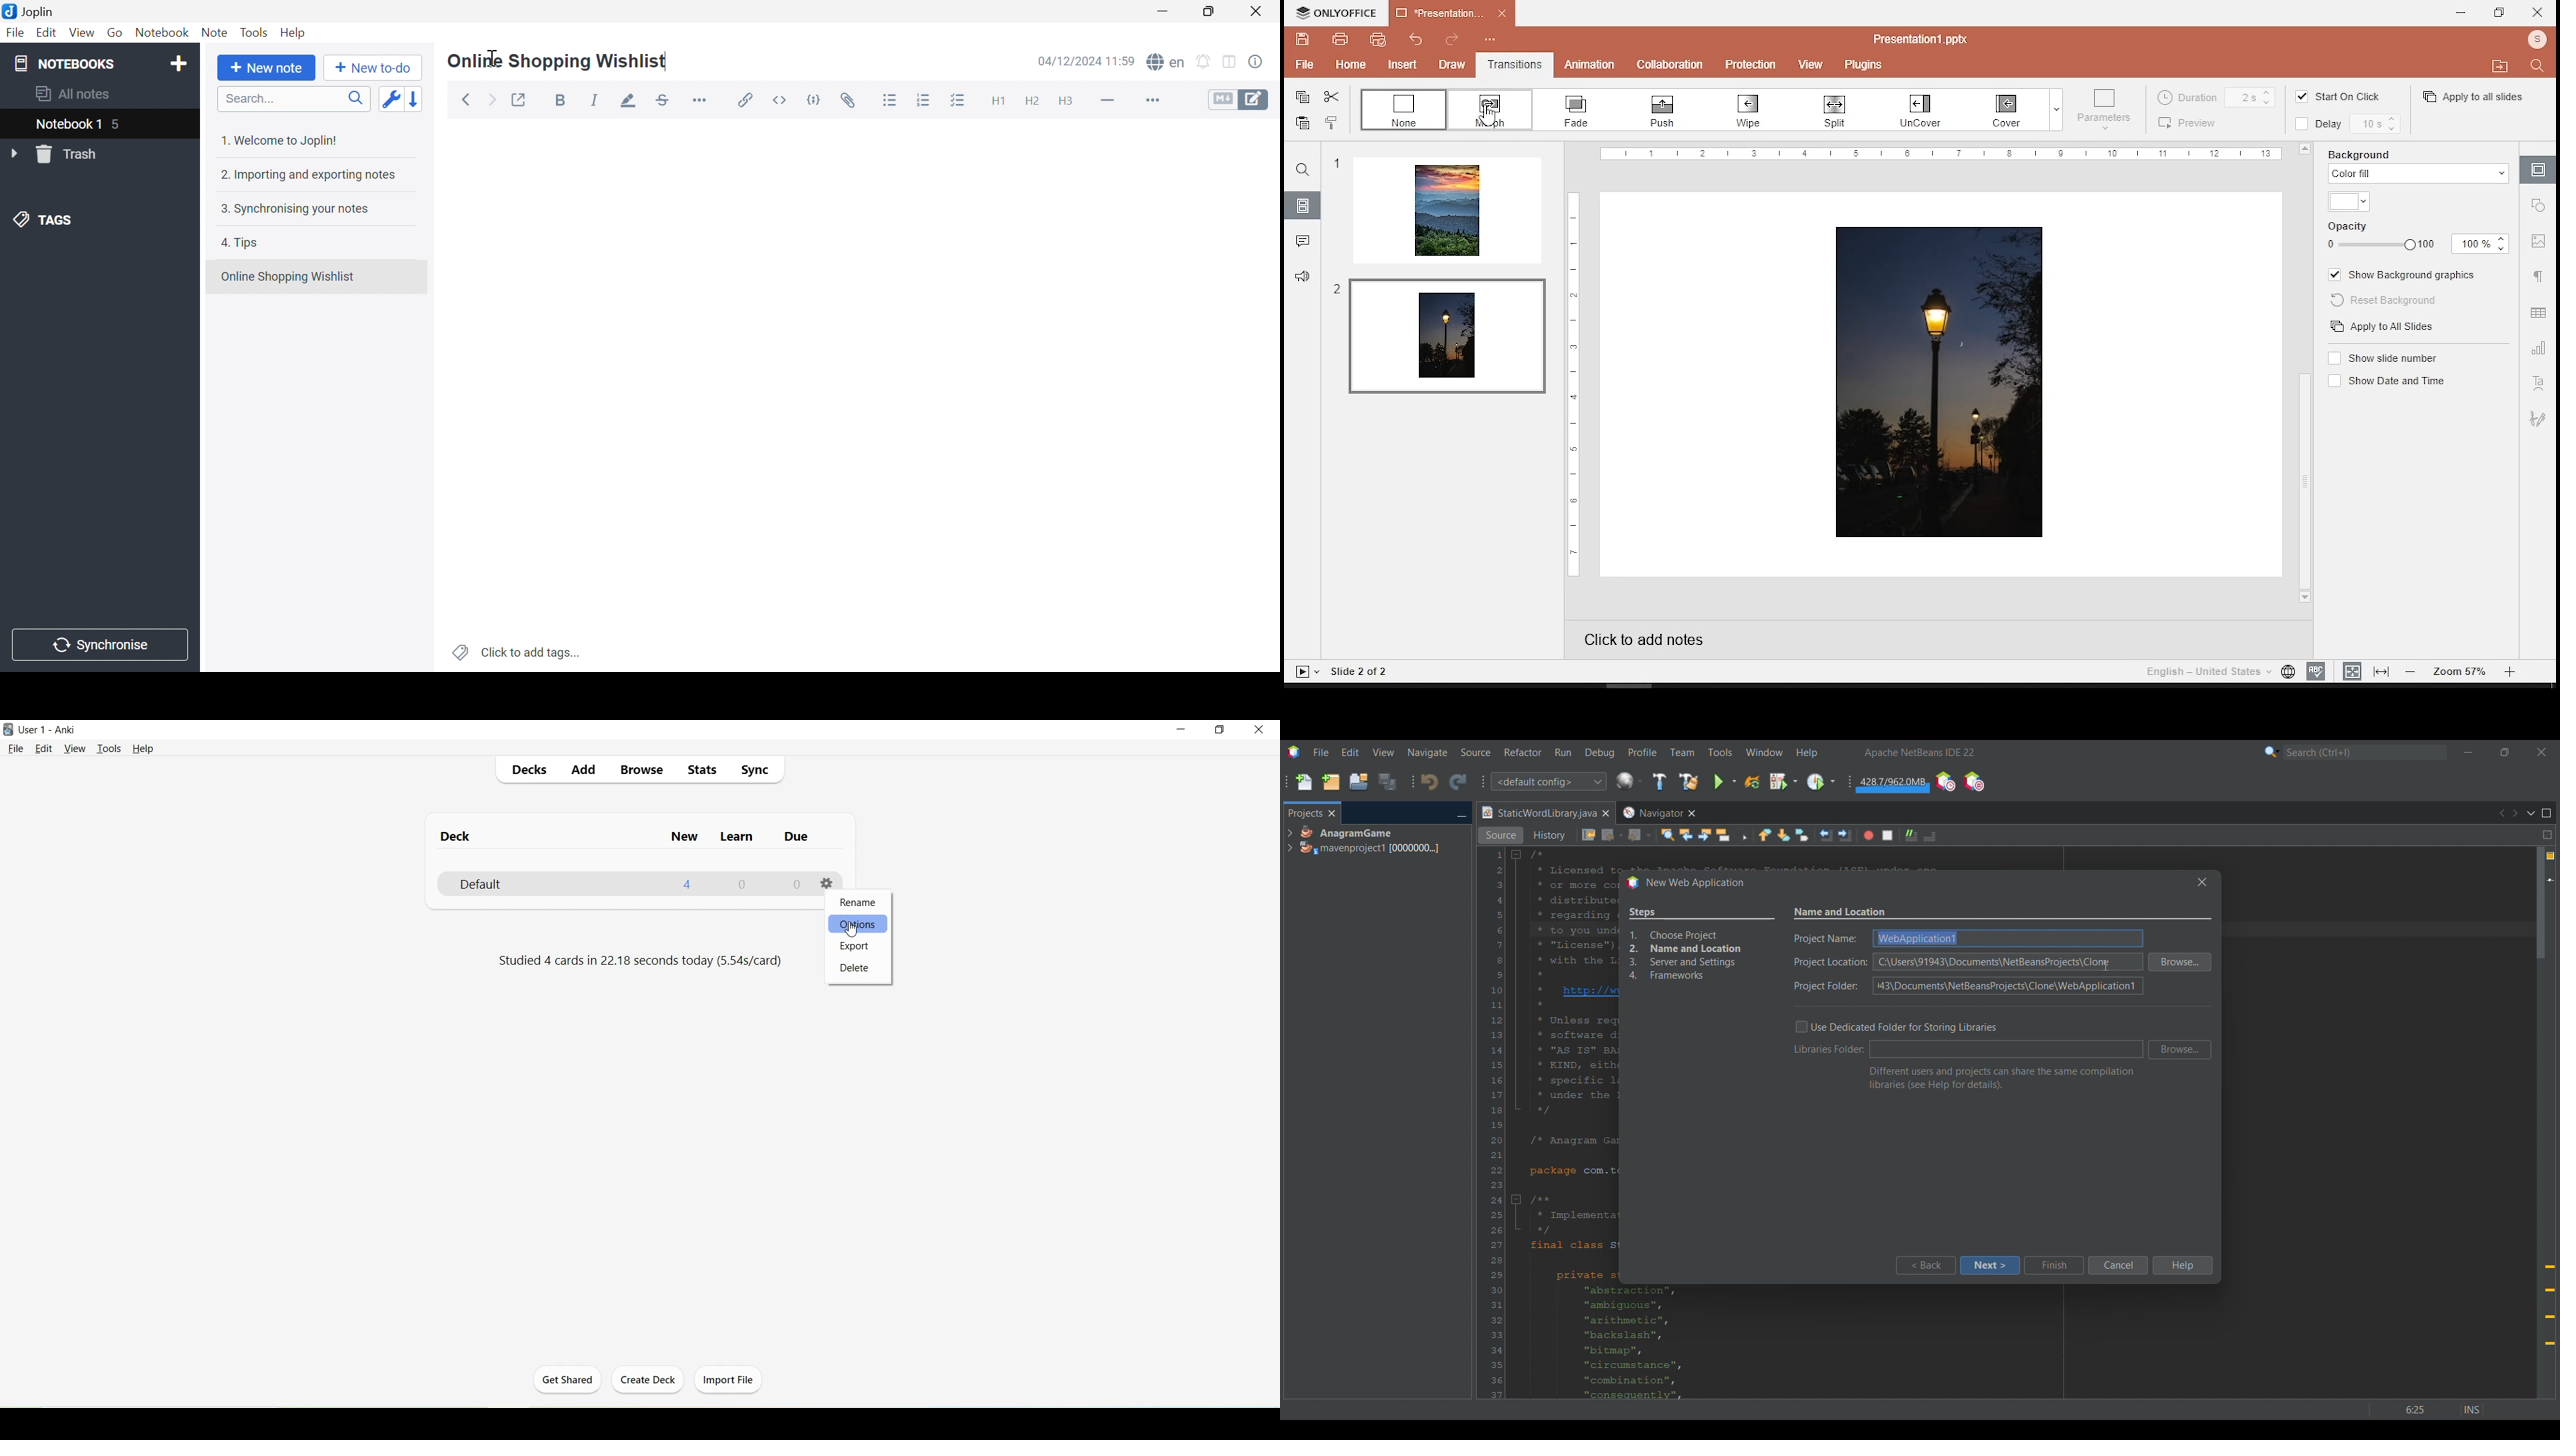  What do you see at coordinates (295, 100) in the screenshot?
I see `Search` at bounding box center [295, 100].